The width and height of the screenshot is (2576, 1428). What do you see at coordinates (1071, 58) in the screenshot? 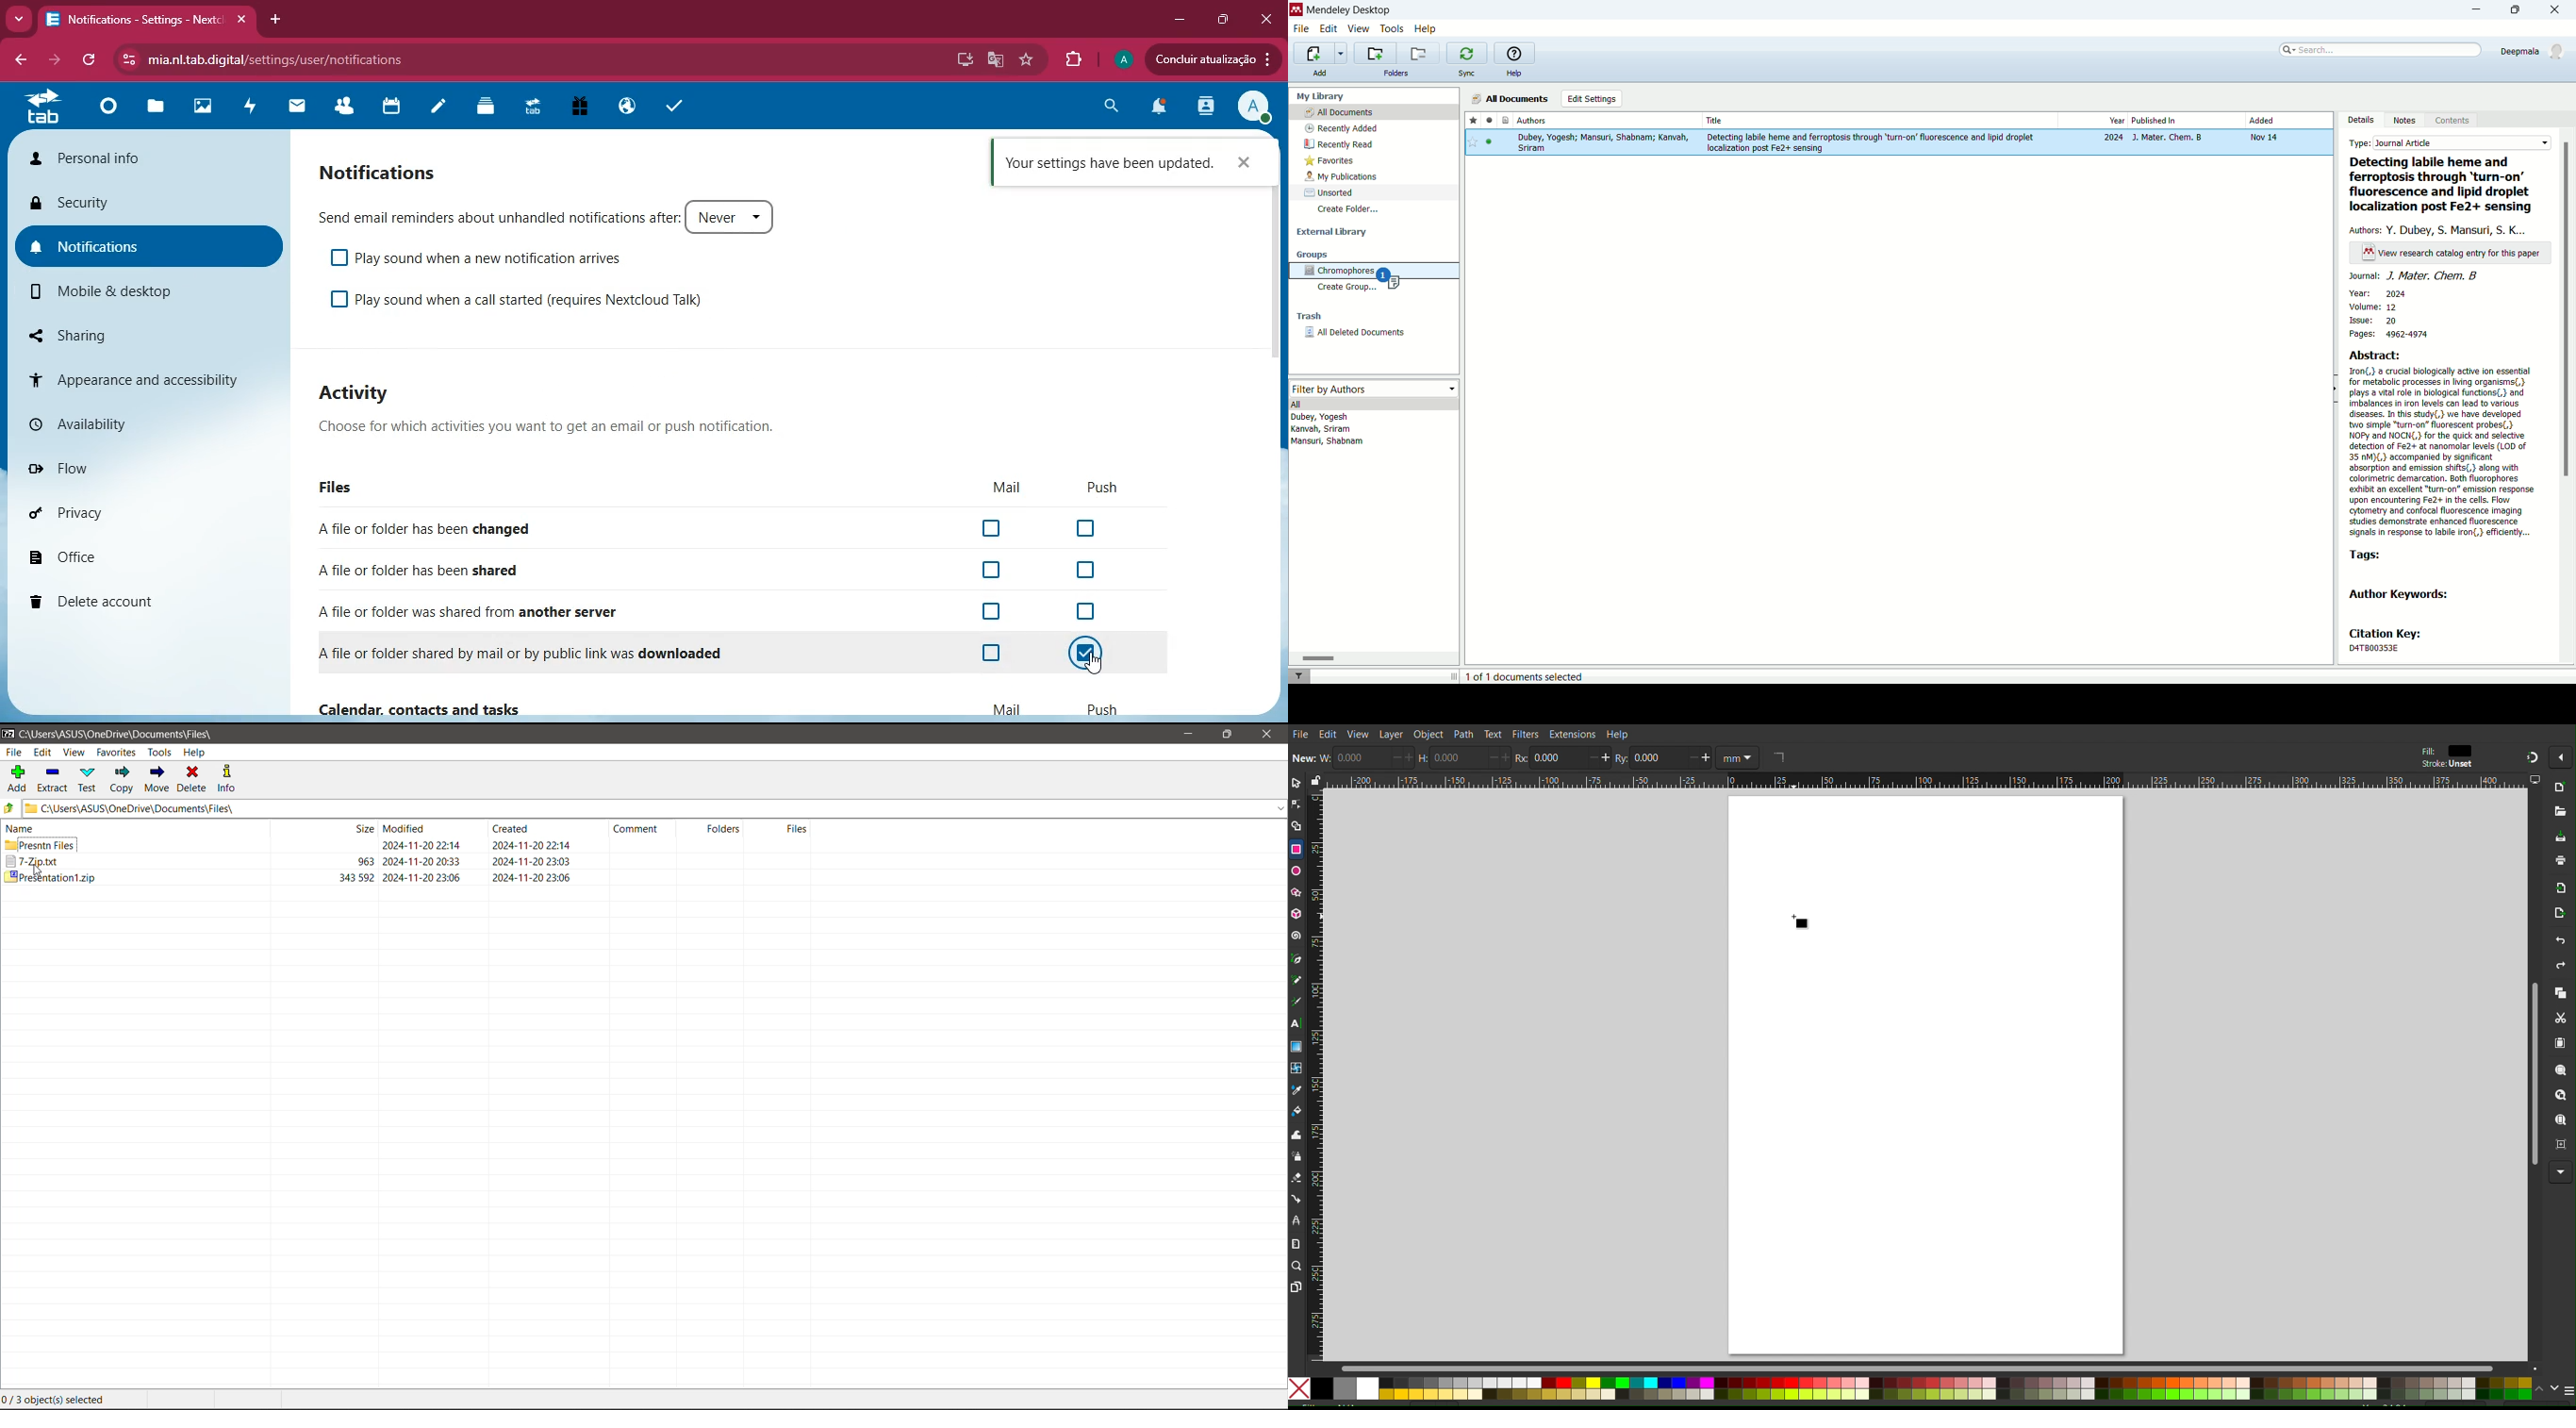
I see `extensions` at bounding box center [1071, 58].